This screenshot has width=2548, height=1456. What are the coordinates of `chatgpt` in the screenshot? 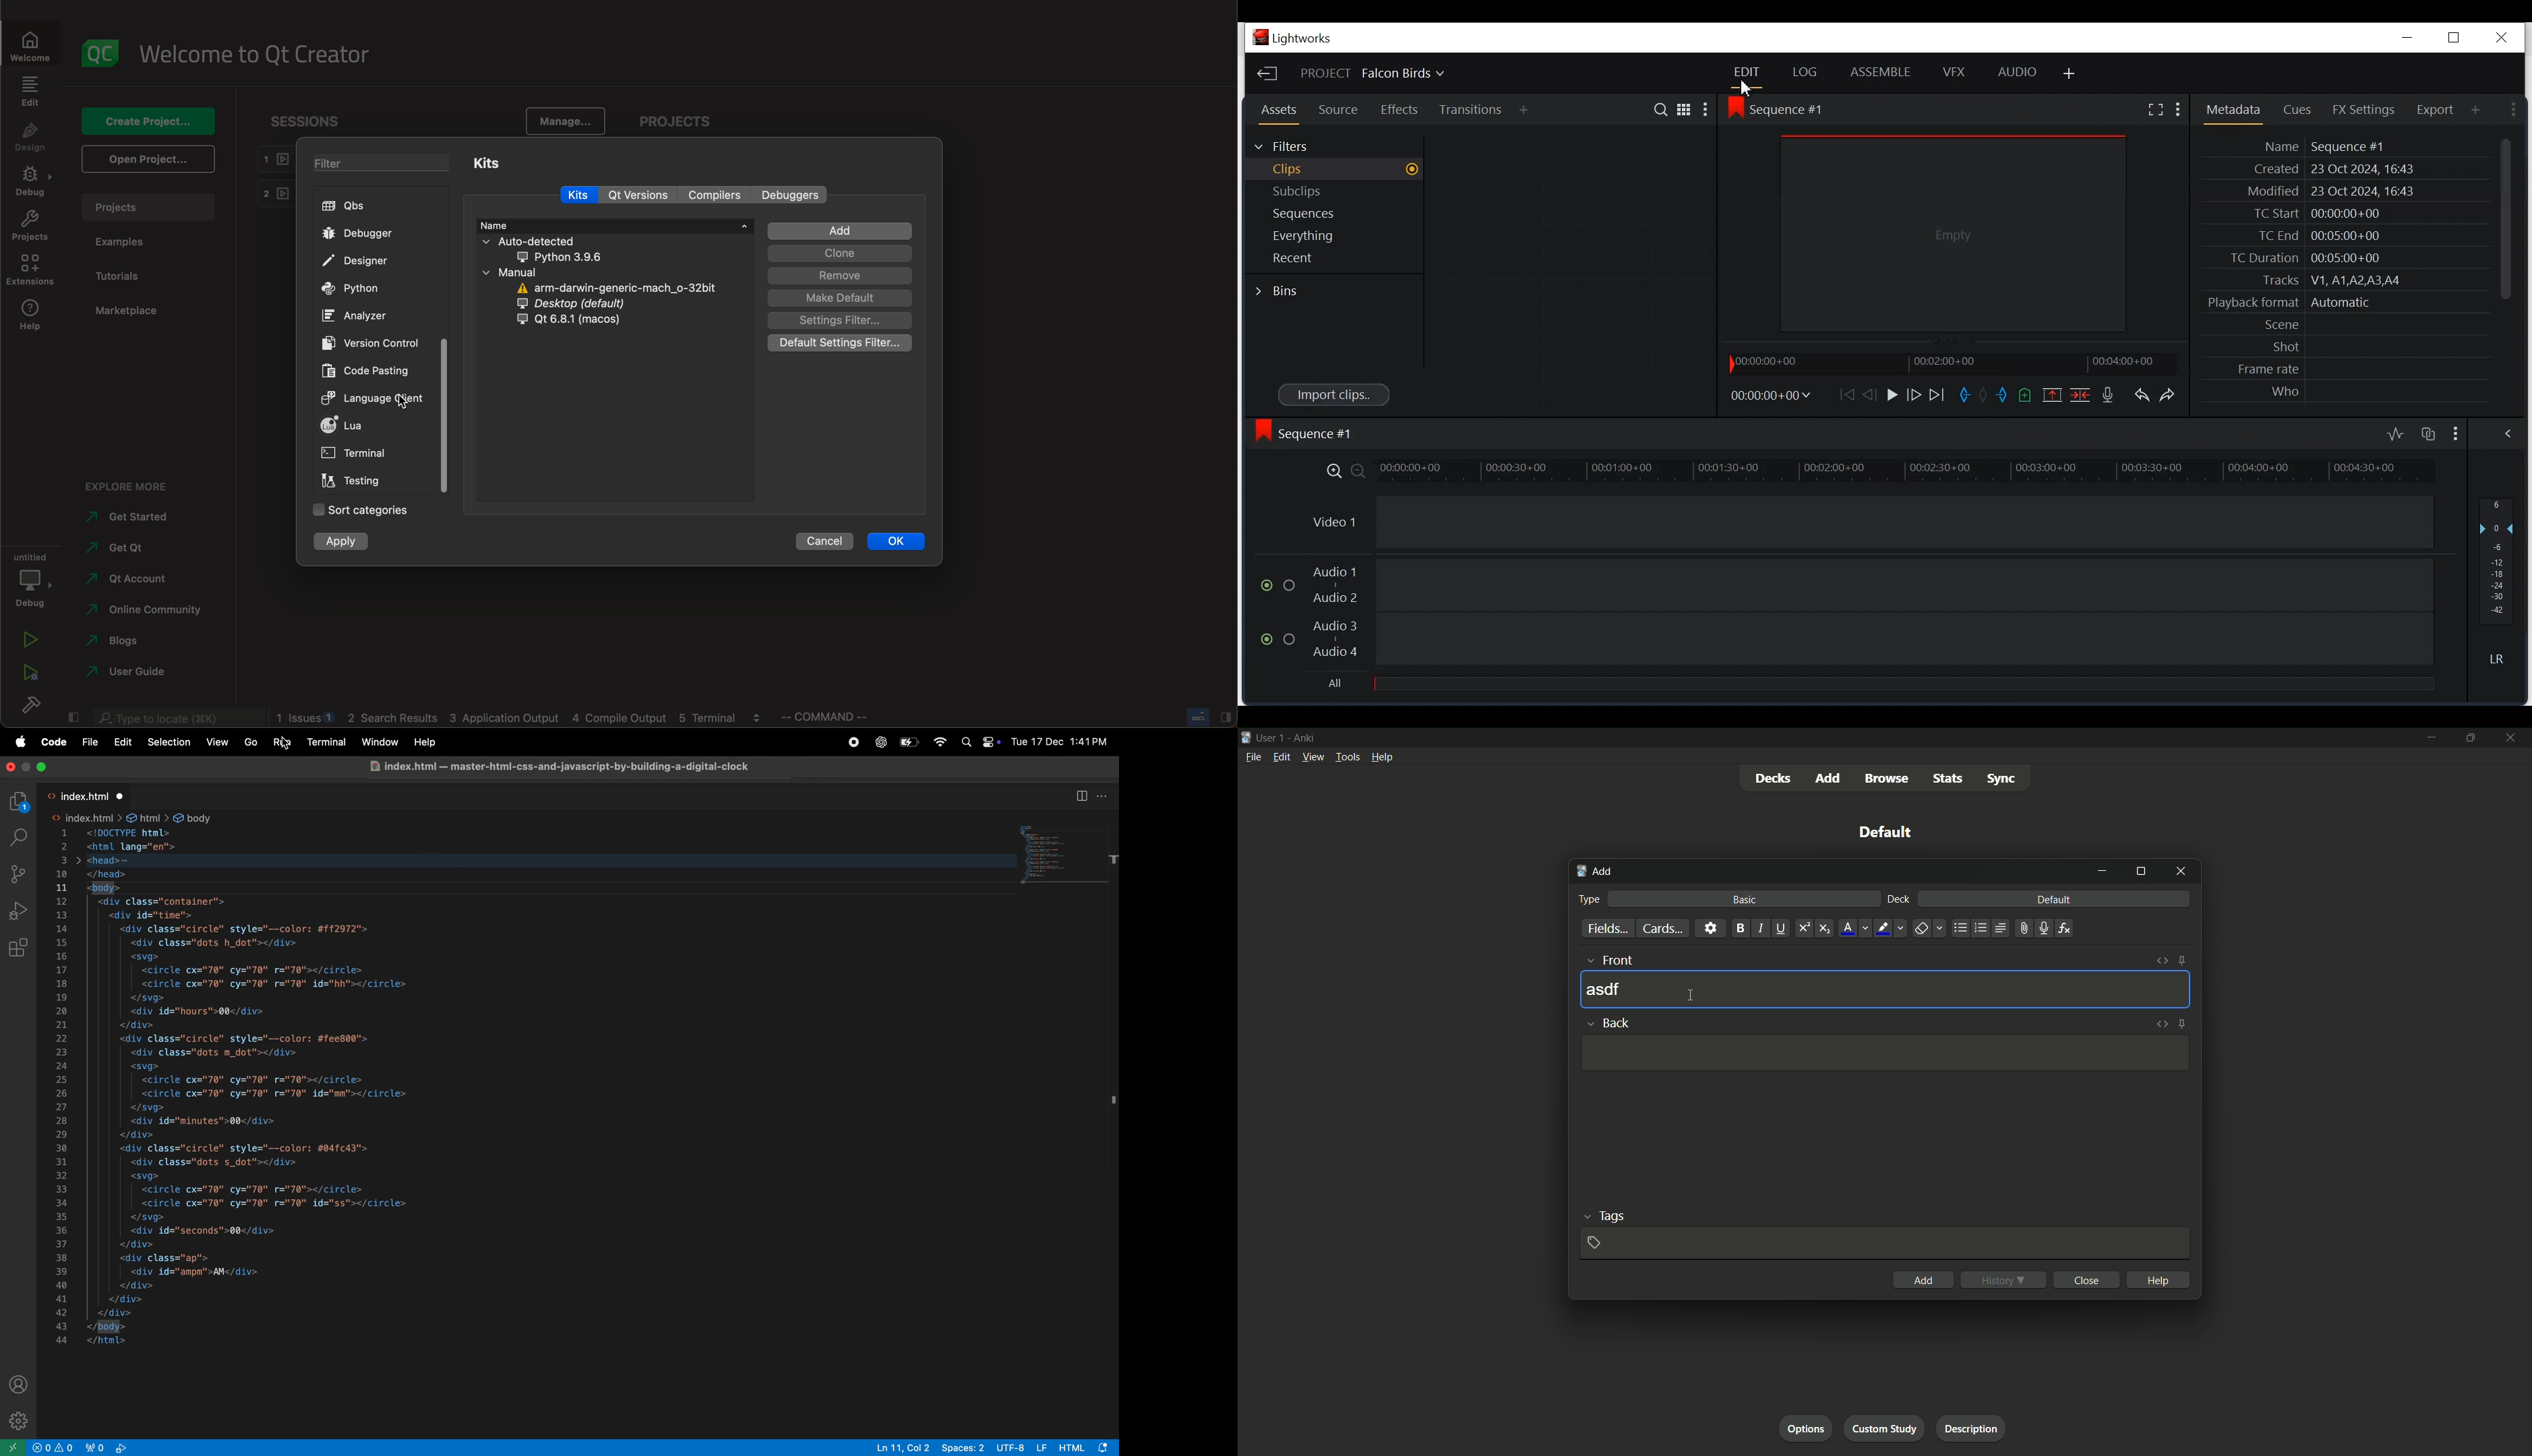 It's located at (880, 742).